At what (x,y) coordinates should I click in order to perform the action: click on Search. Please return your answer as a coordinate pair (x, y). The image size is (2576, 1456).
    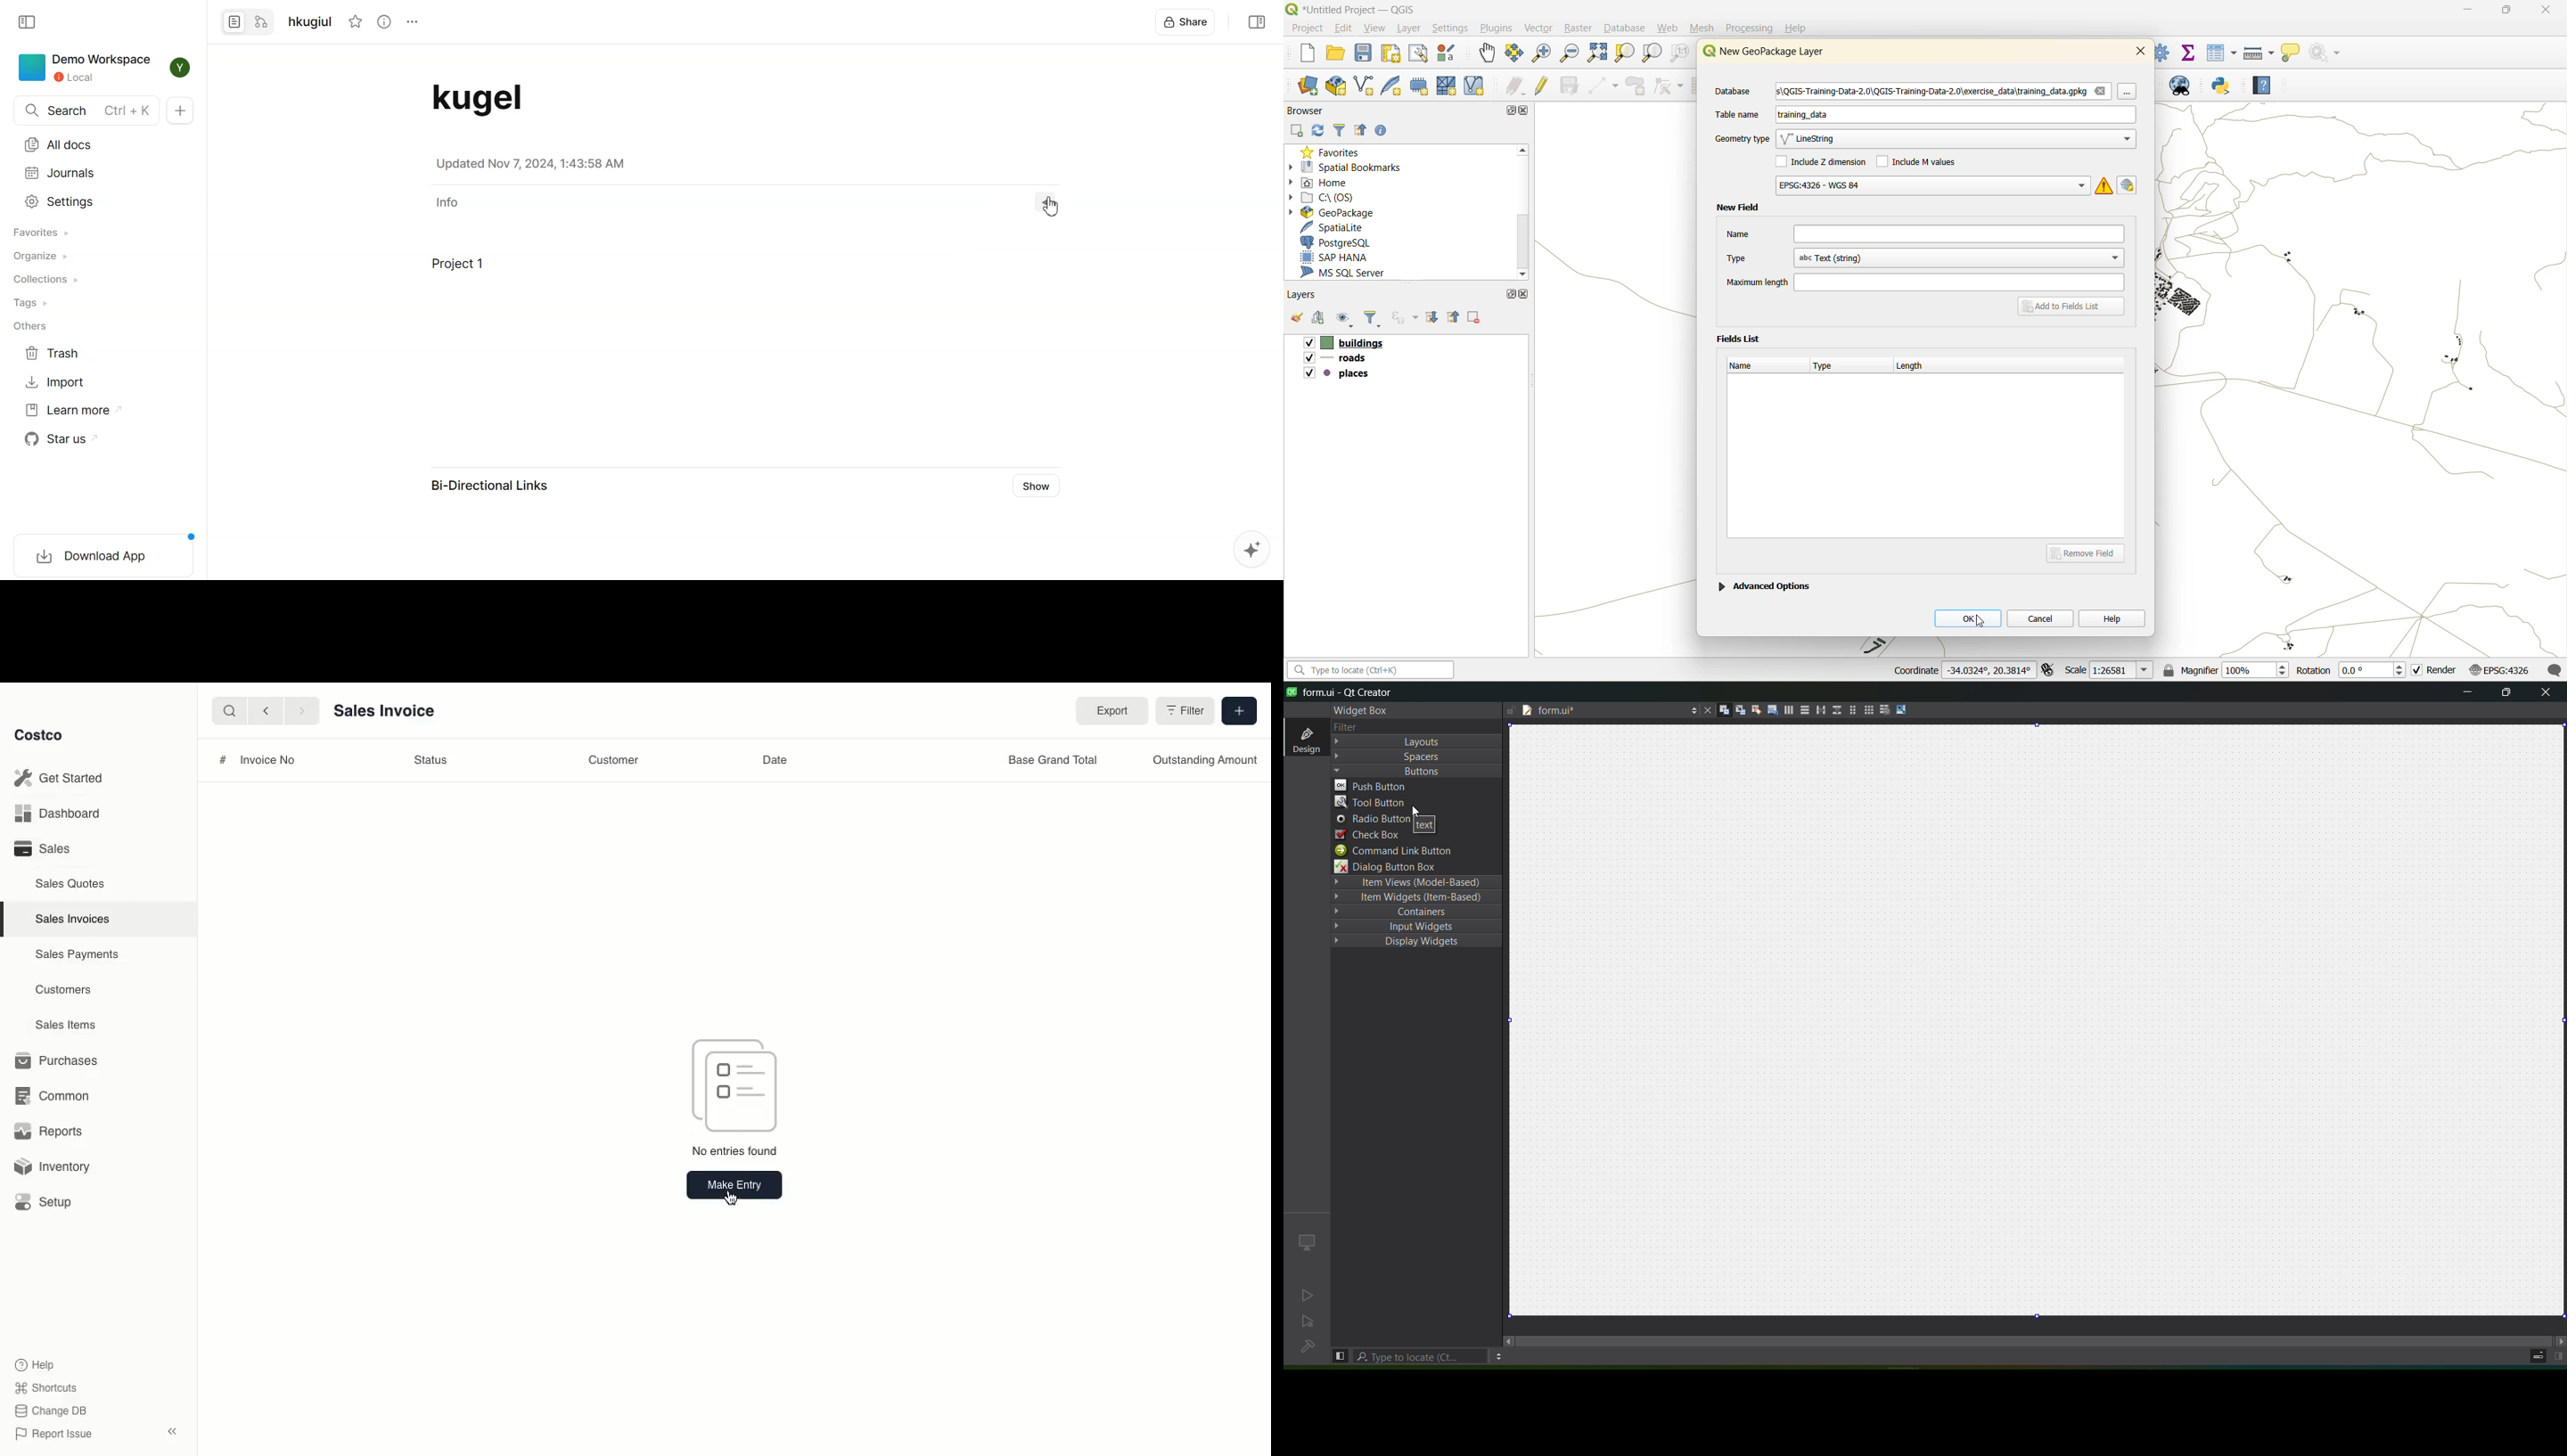
    Looking at the image, I should click on (227, 710).